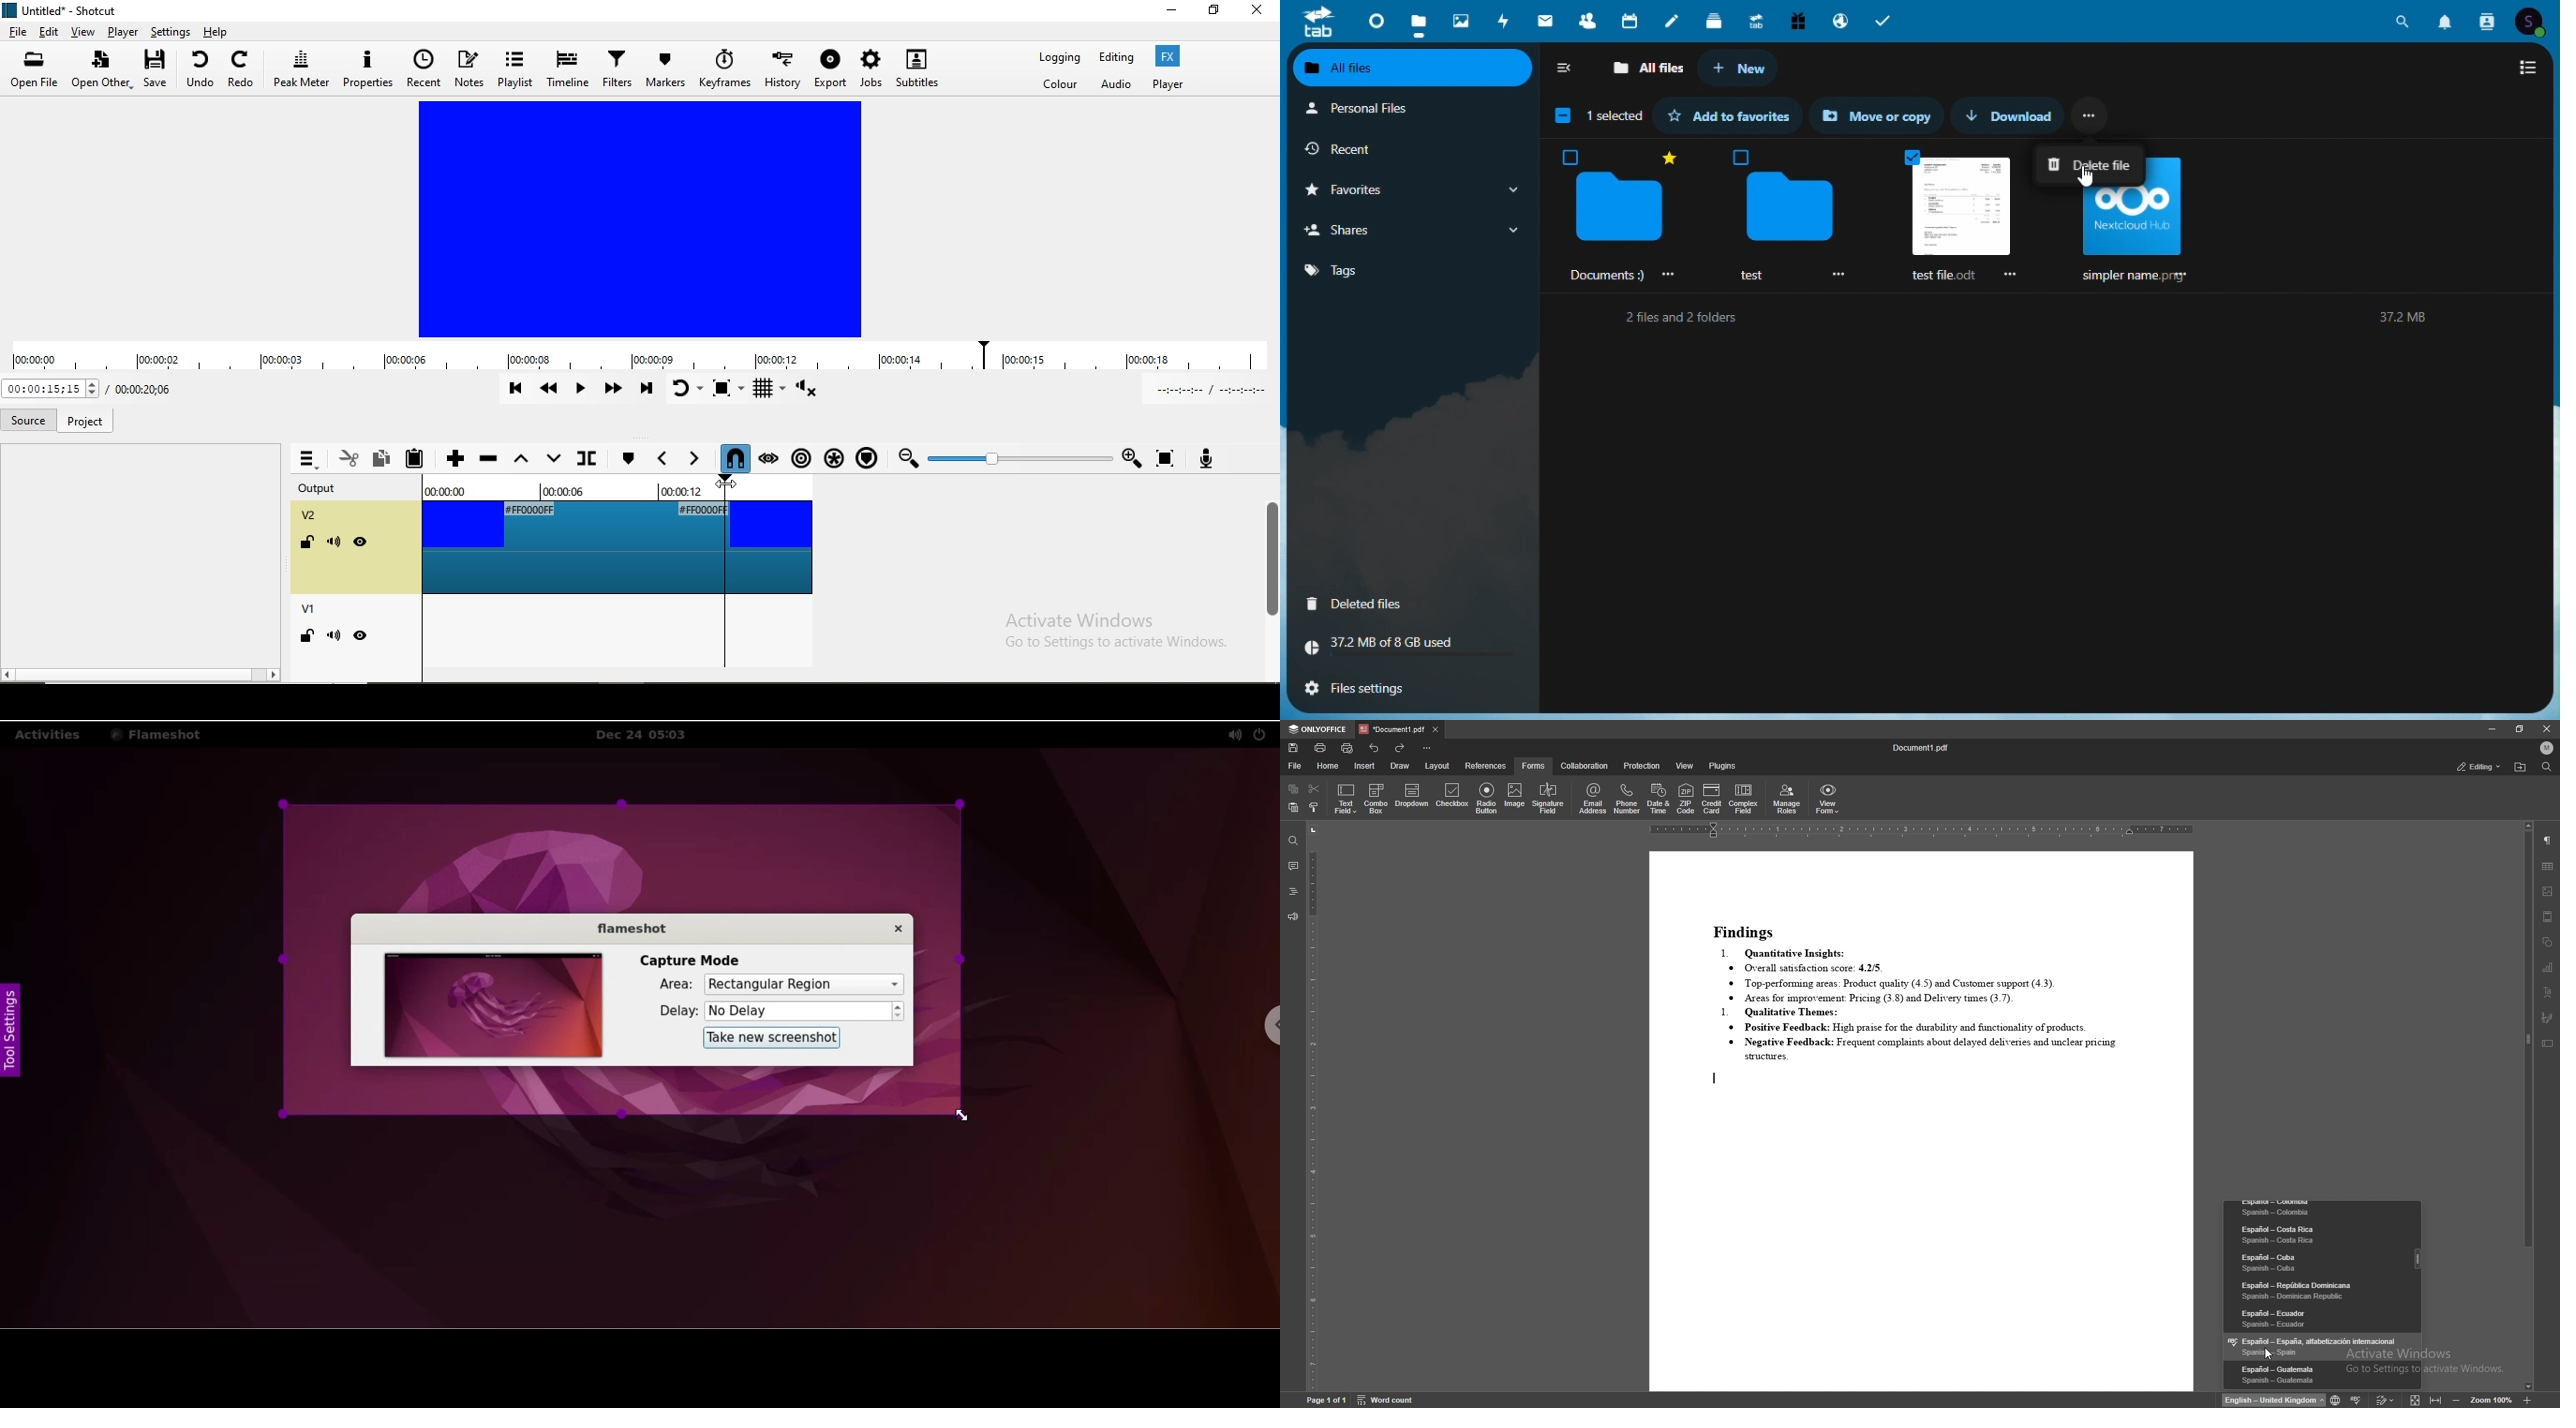  What do you see at coordinates (1411, 68) in the screenshot?
I see `All files` at bounding box center [1411, 68].